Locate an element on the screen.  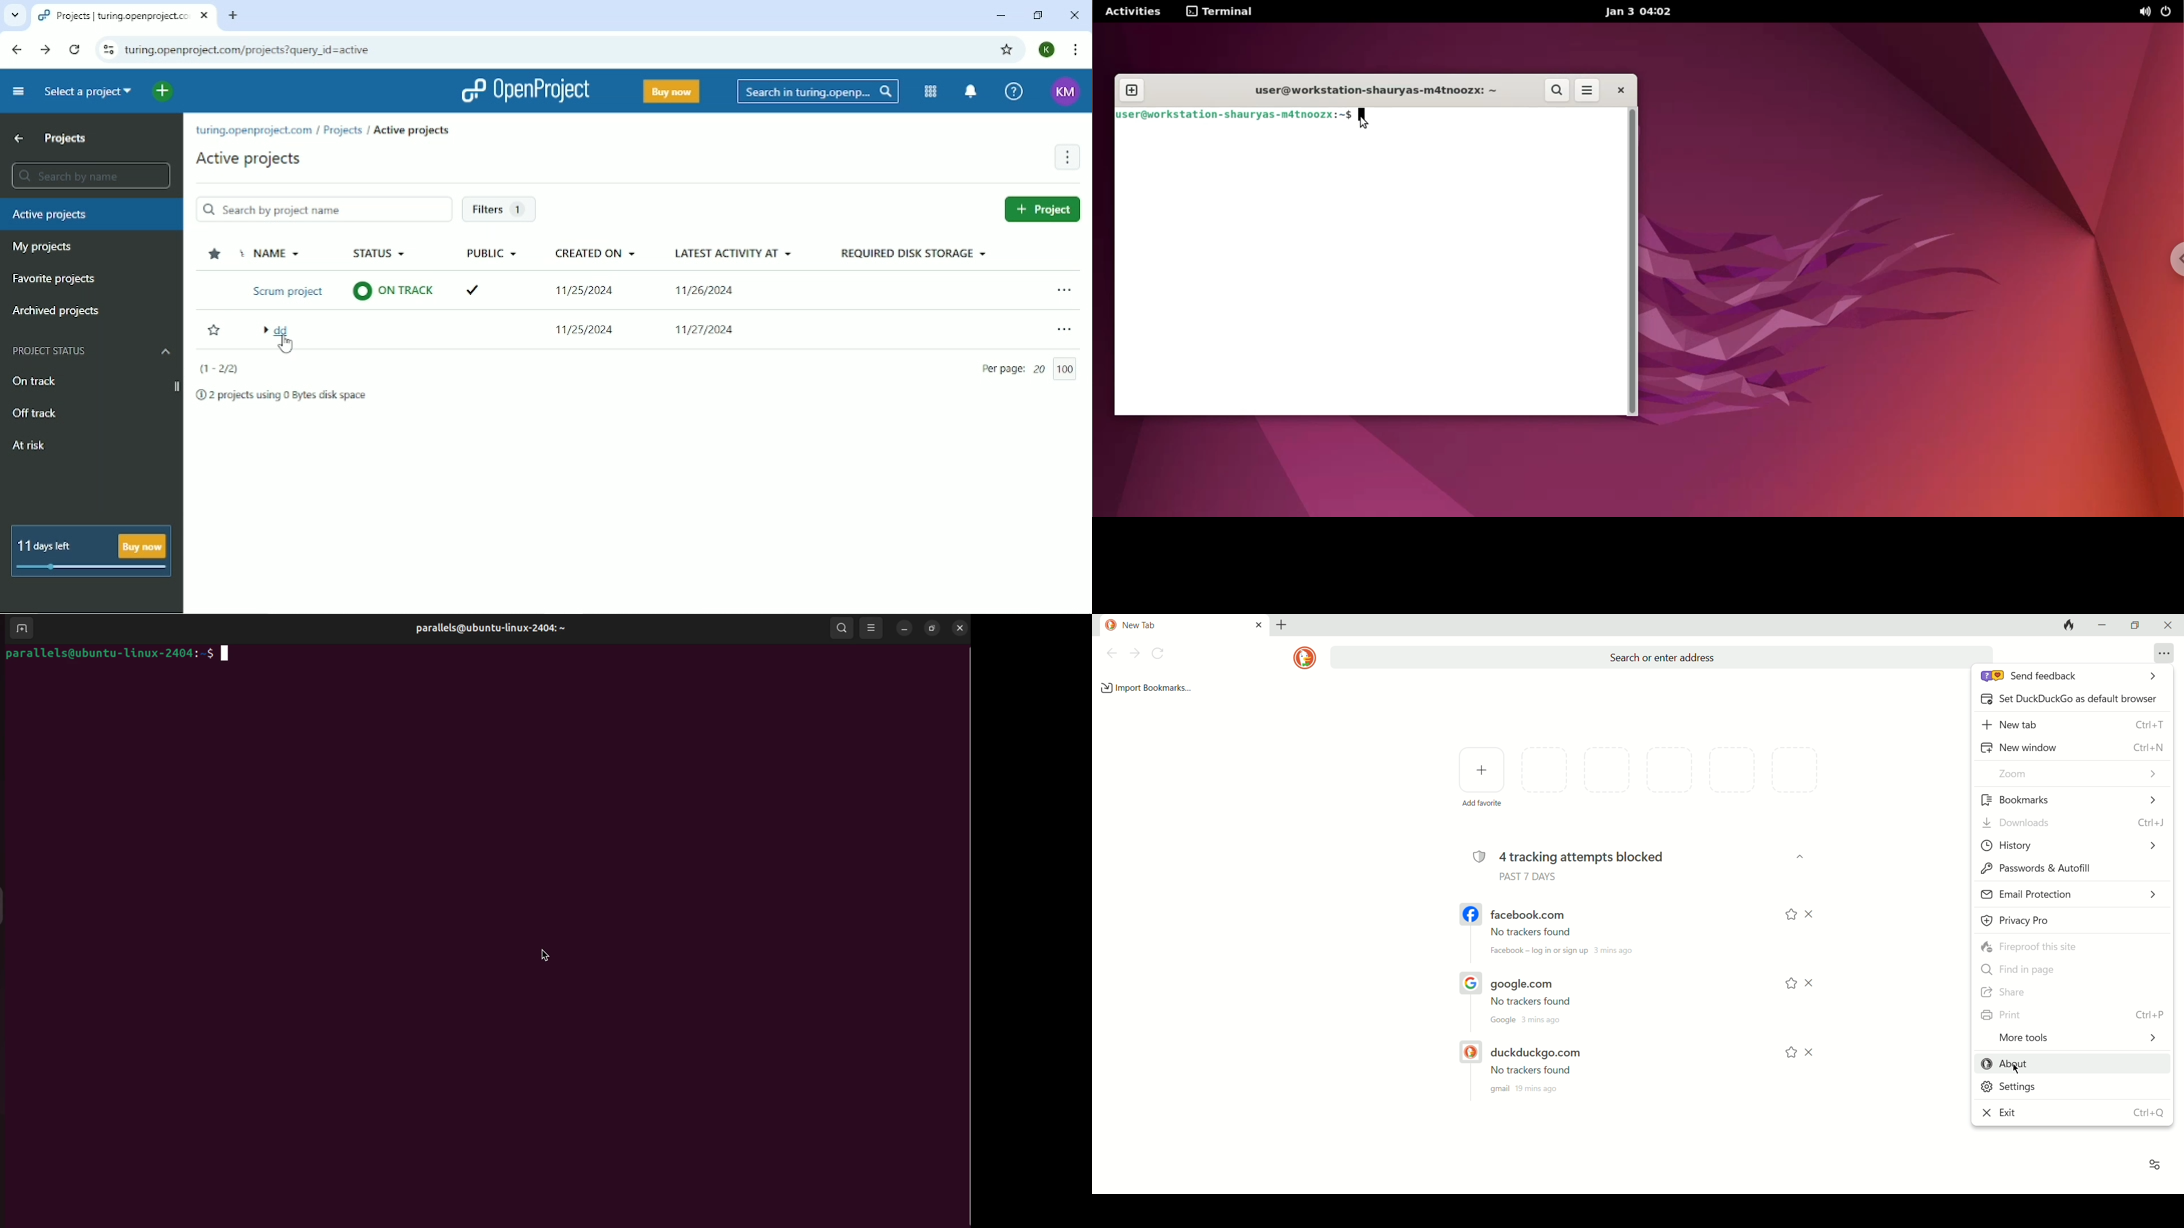
previous is located at coordinates (1111, 653).